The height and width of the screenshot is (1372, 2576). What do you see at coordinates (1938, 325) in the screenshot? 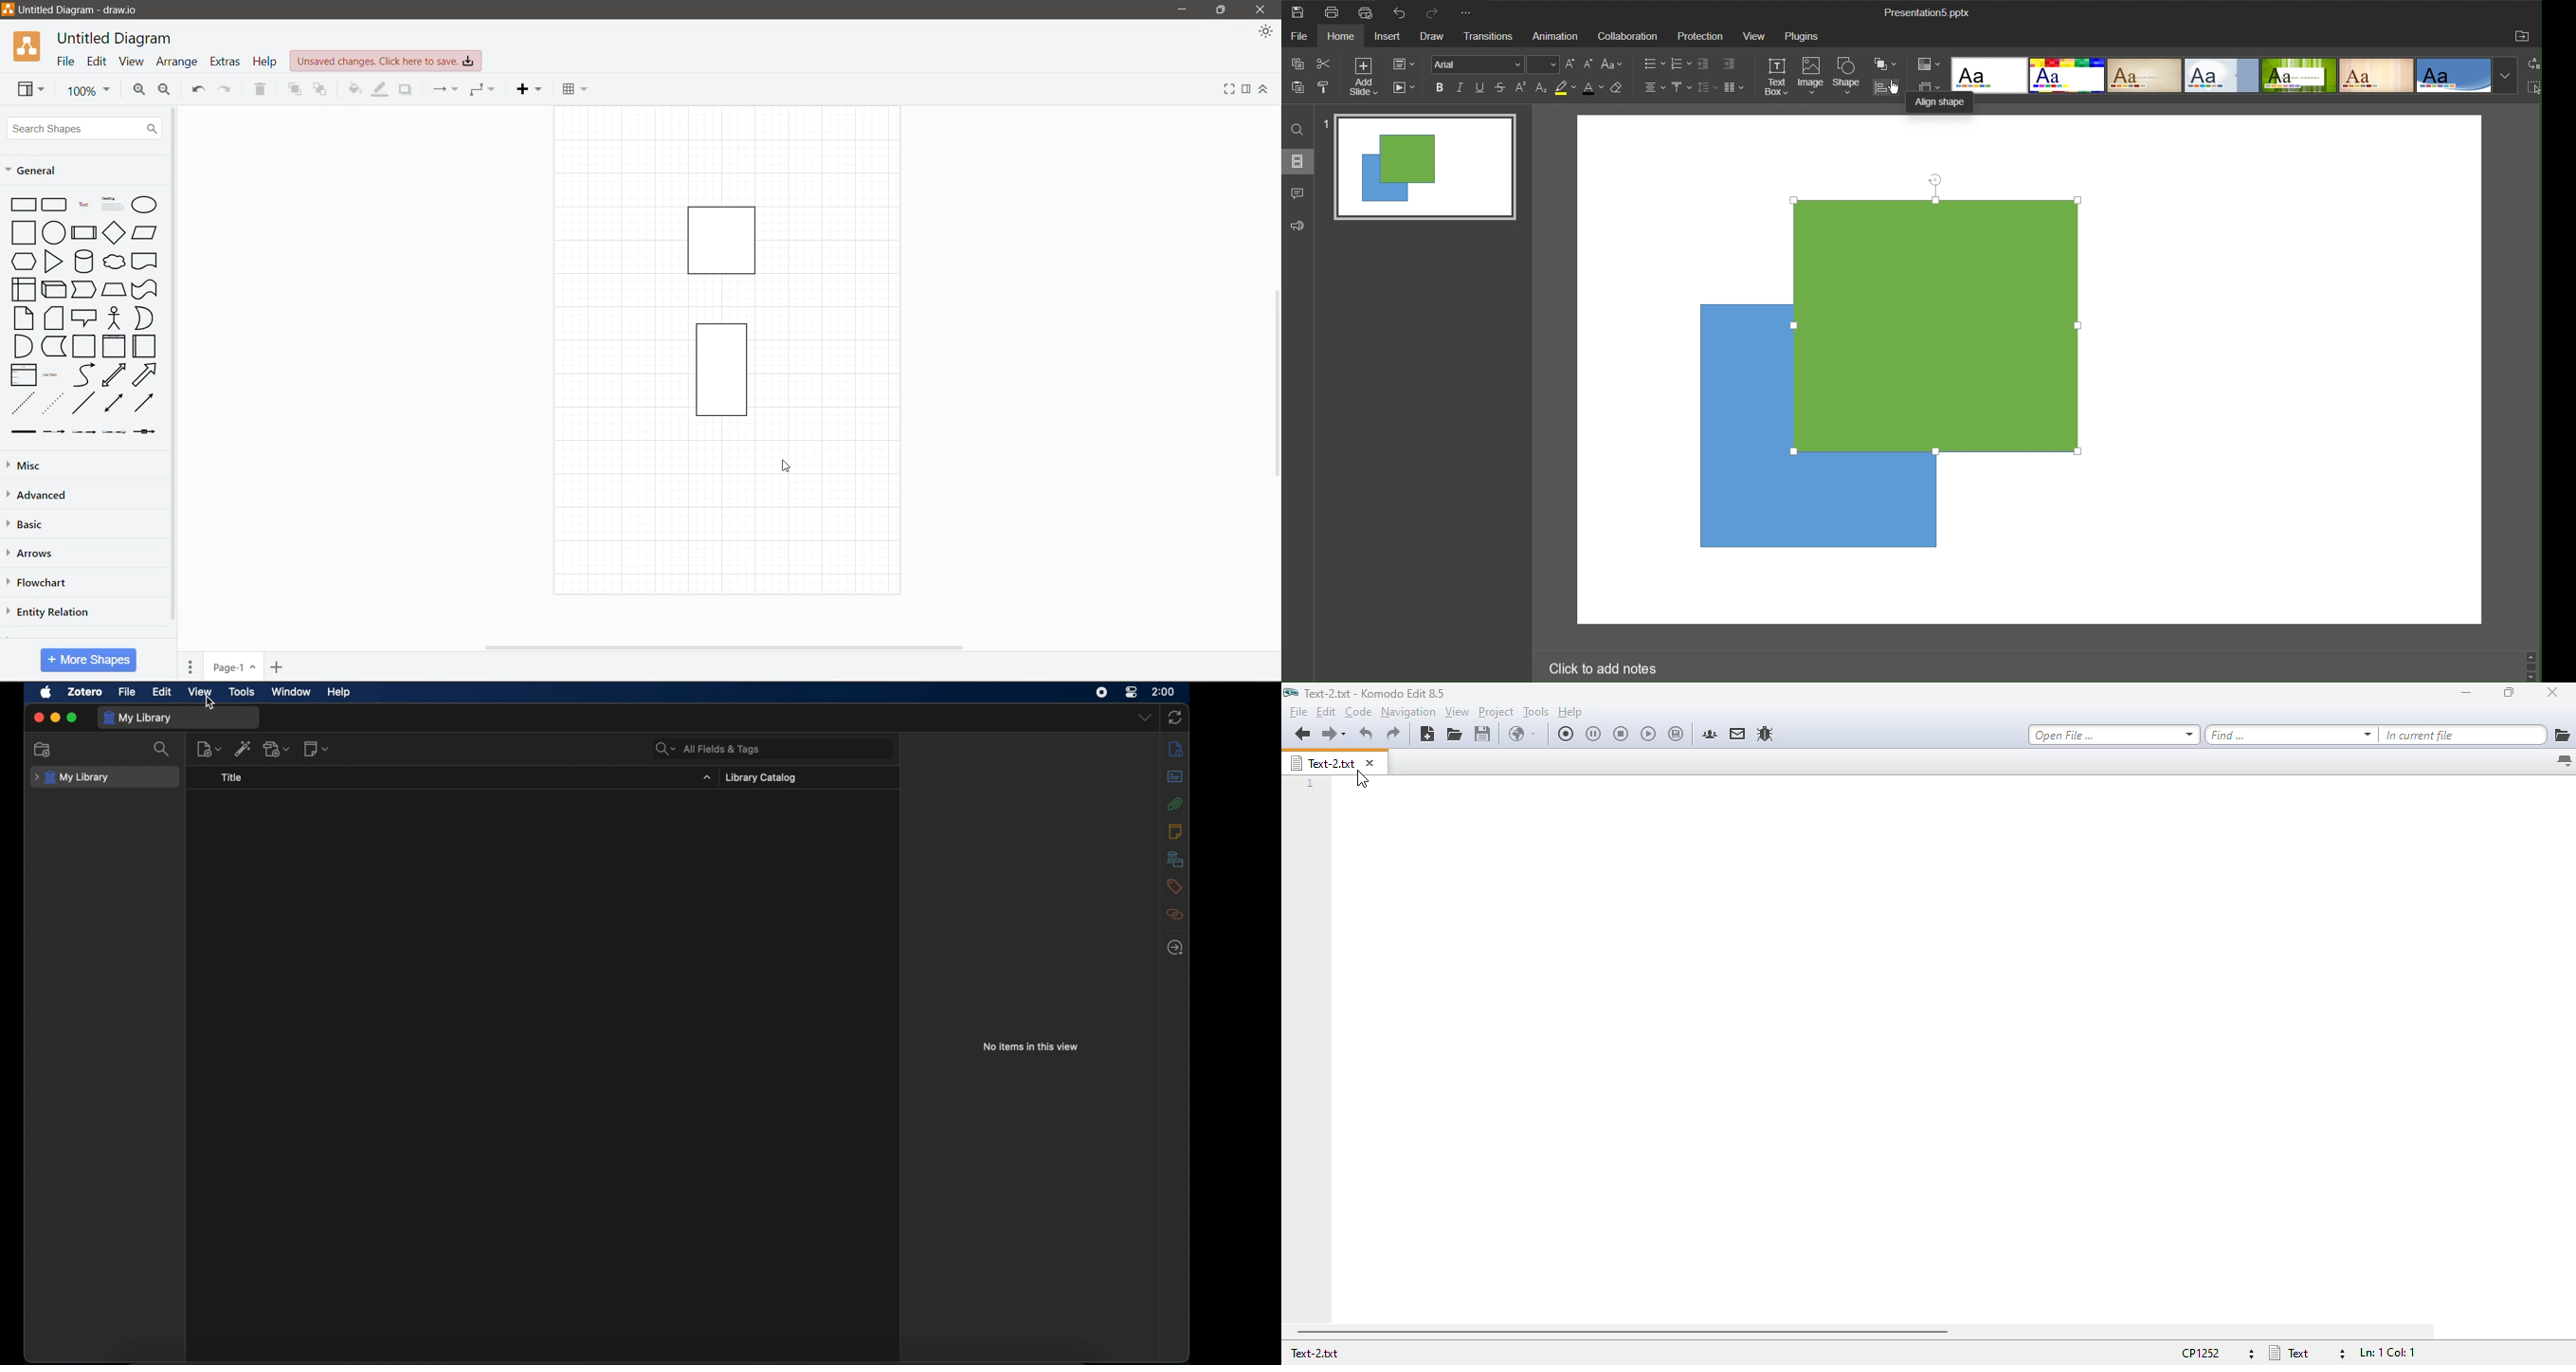
I see `Shape brought forward` at bounding box center [1938, 325].